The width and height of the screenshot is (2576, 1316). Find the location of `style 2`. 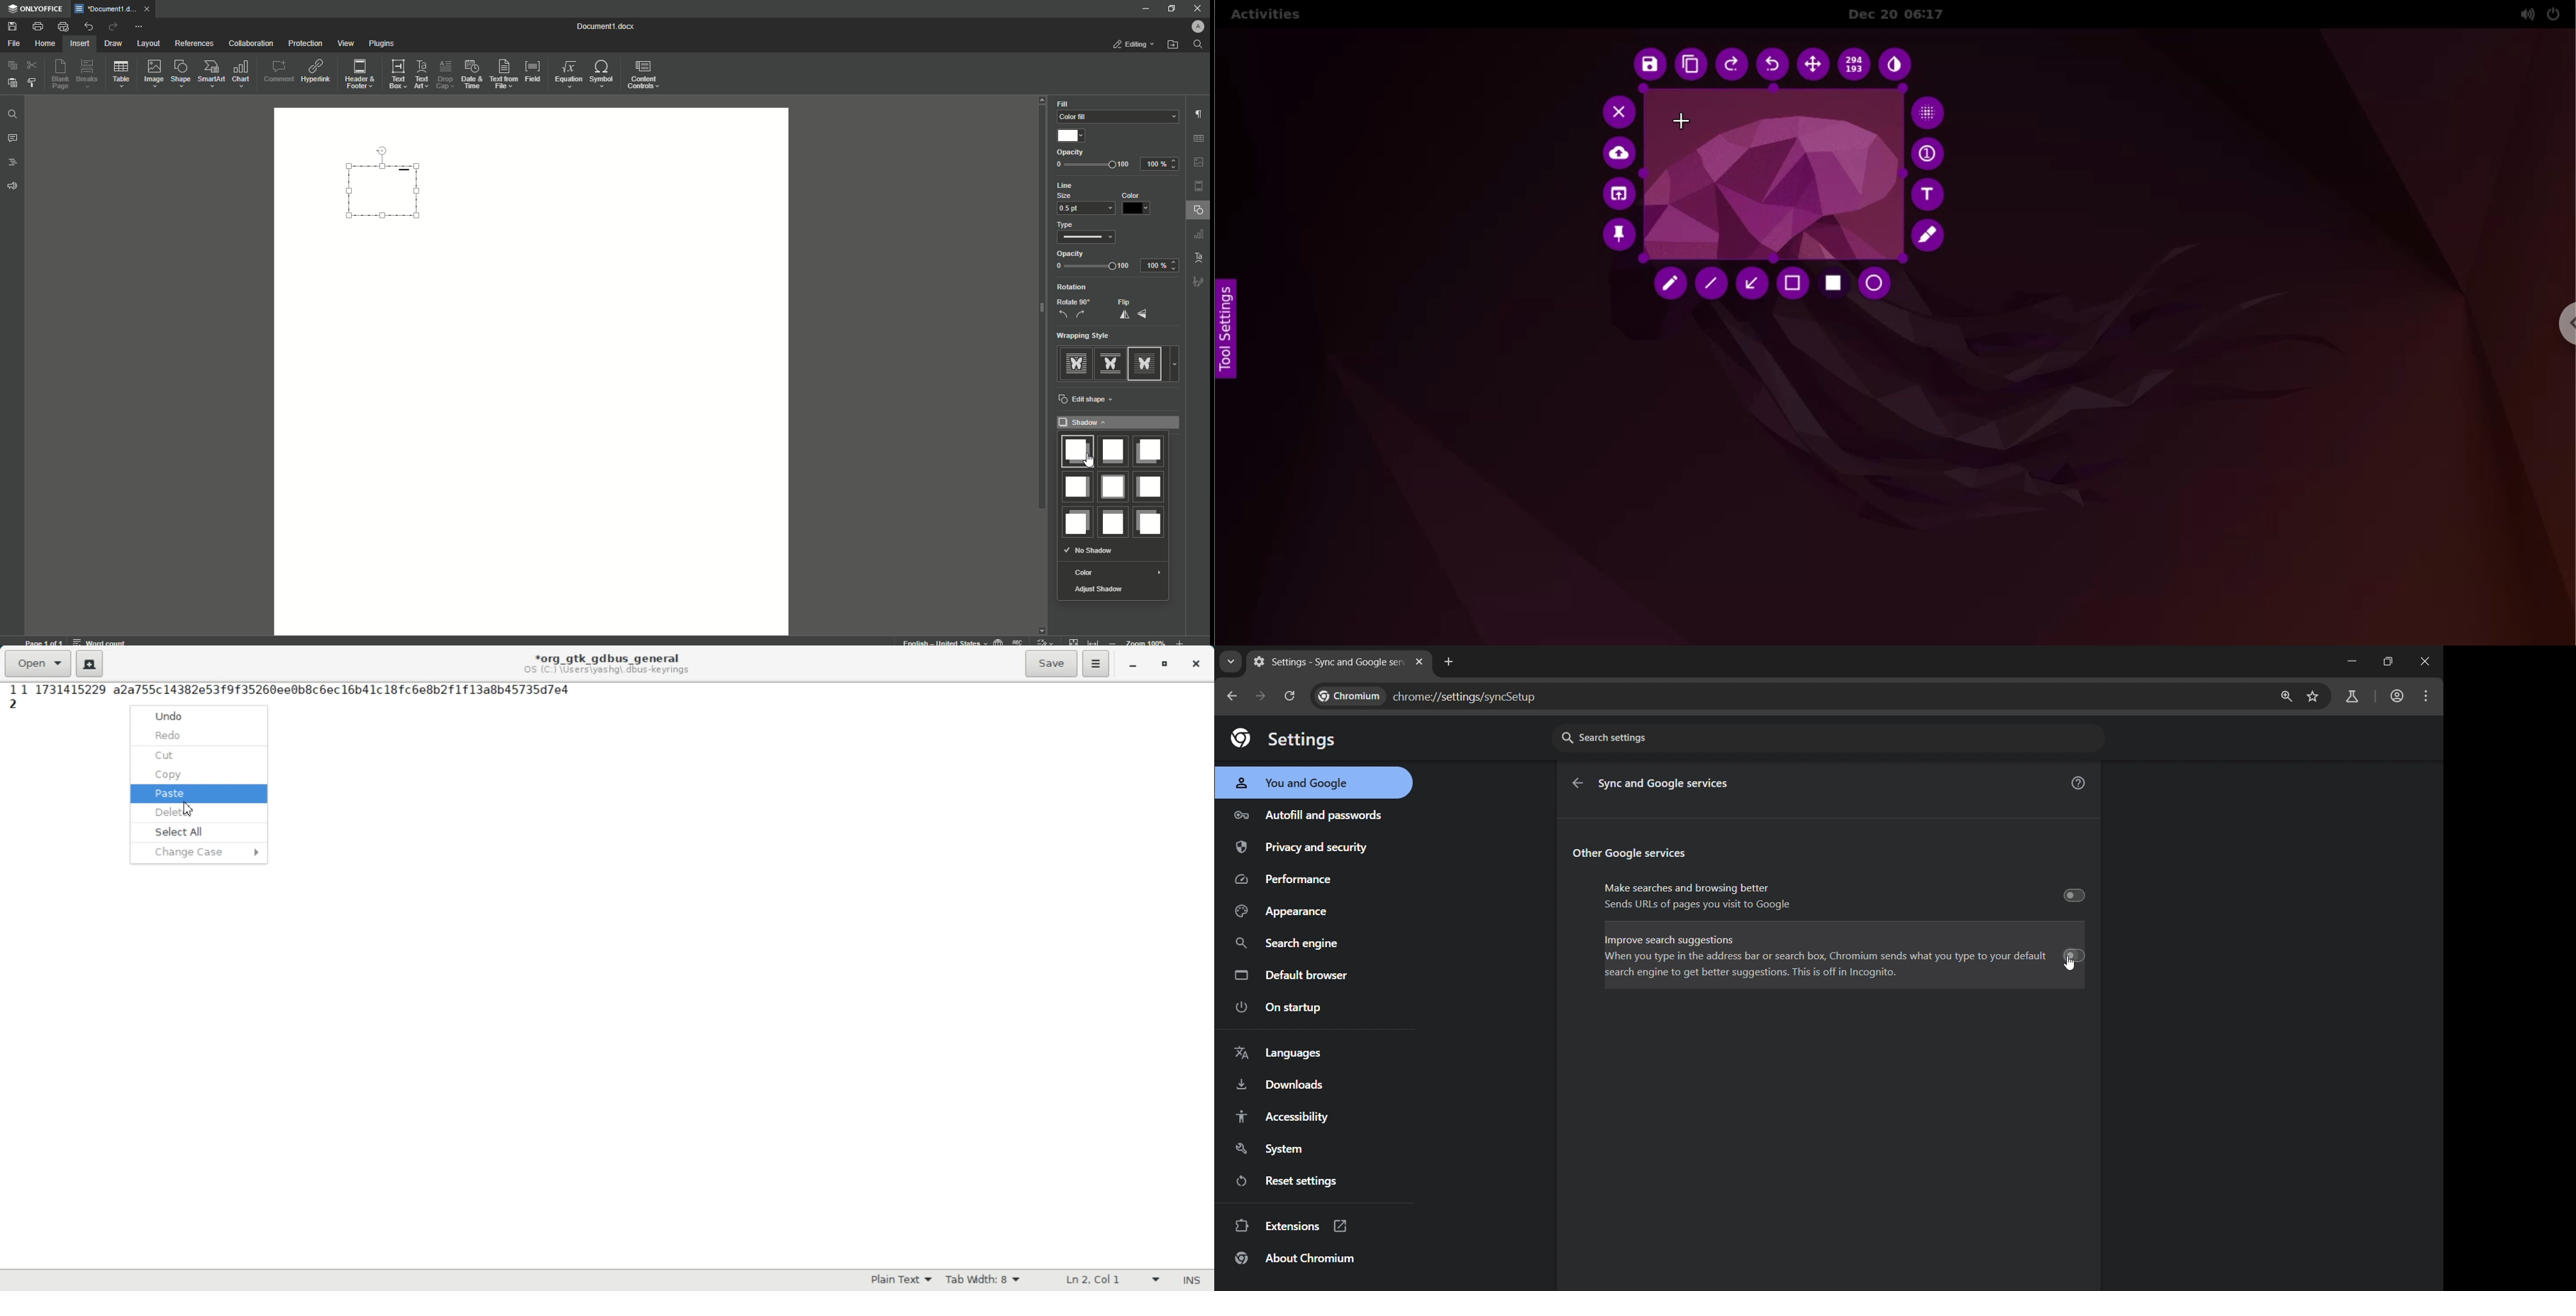

style 2 is located at coordinates (1109, 363).